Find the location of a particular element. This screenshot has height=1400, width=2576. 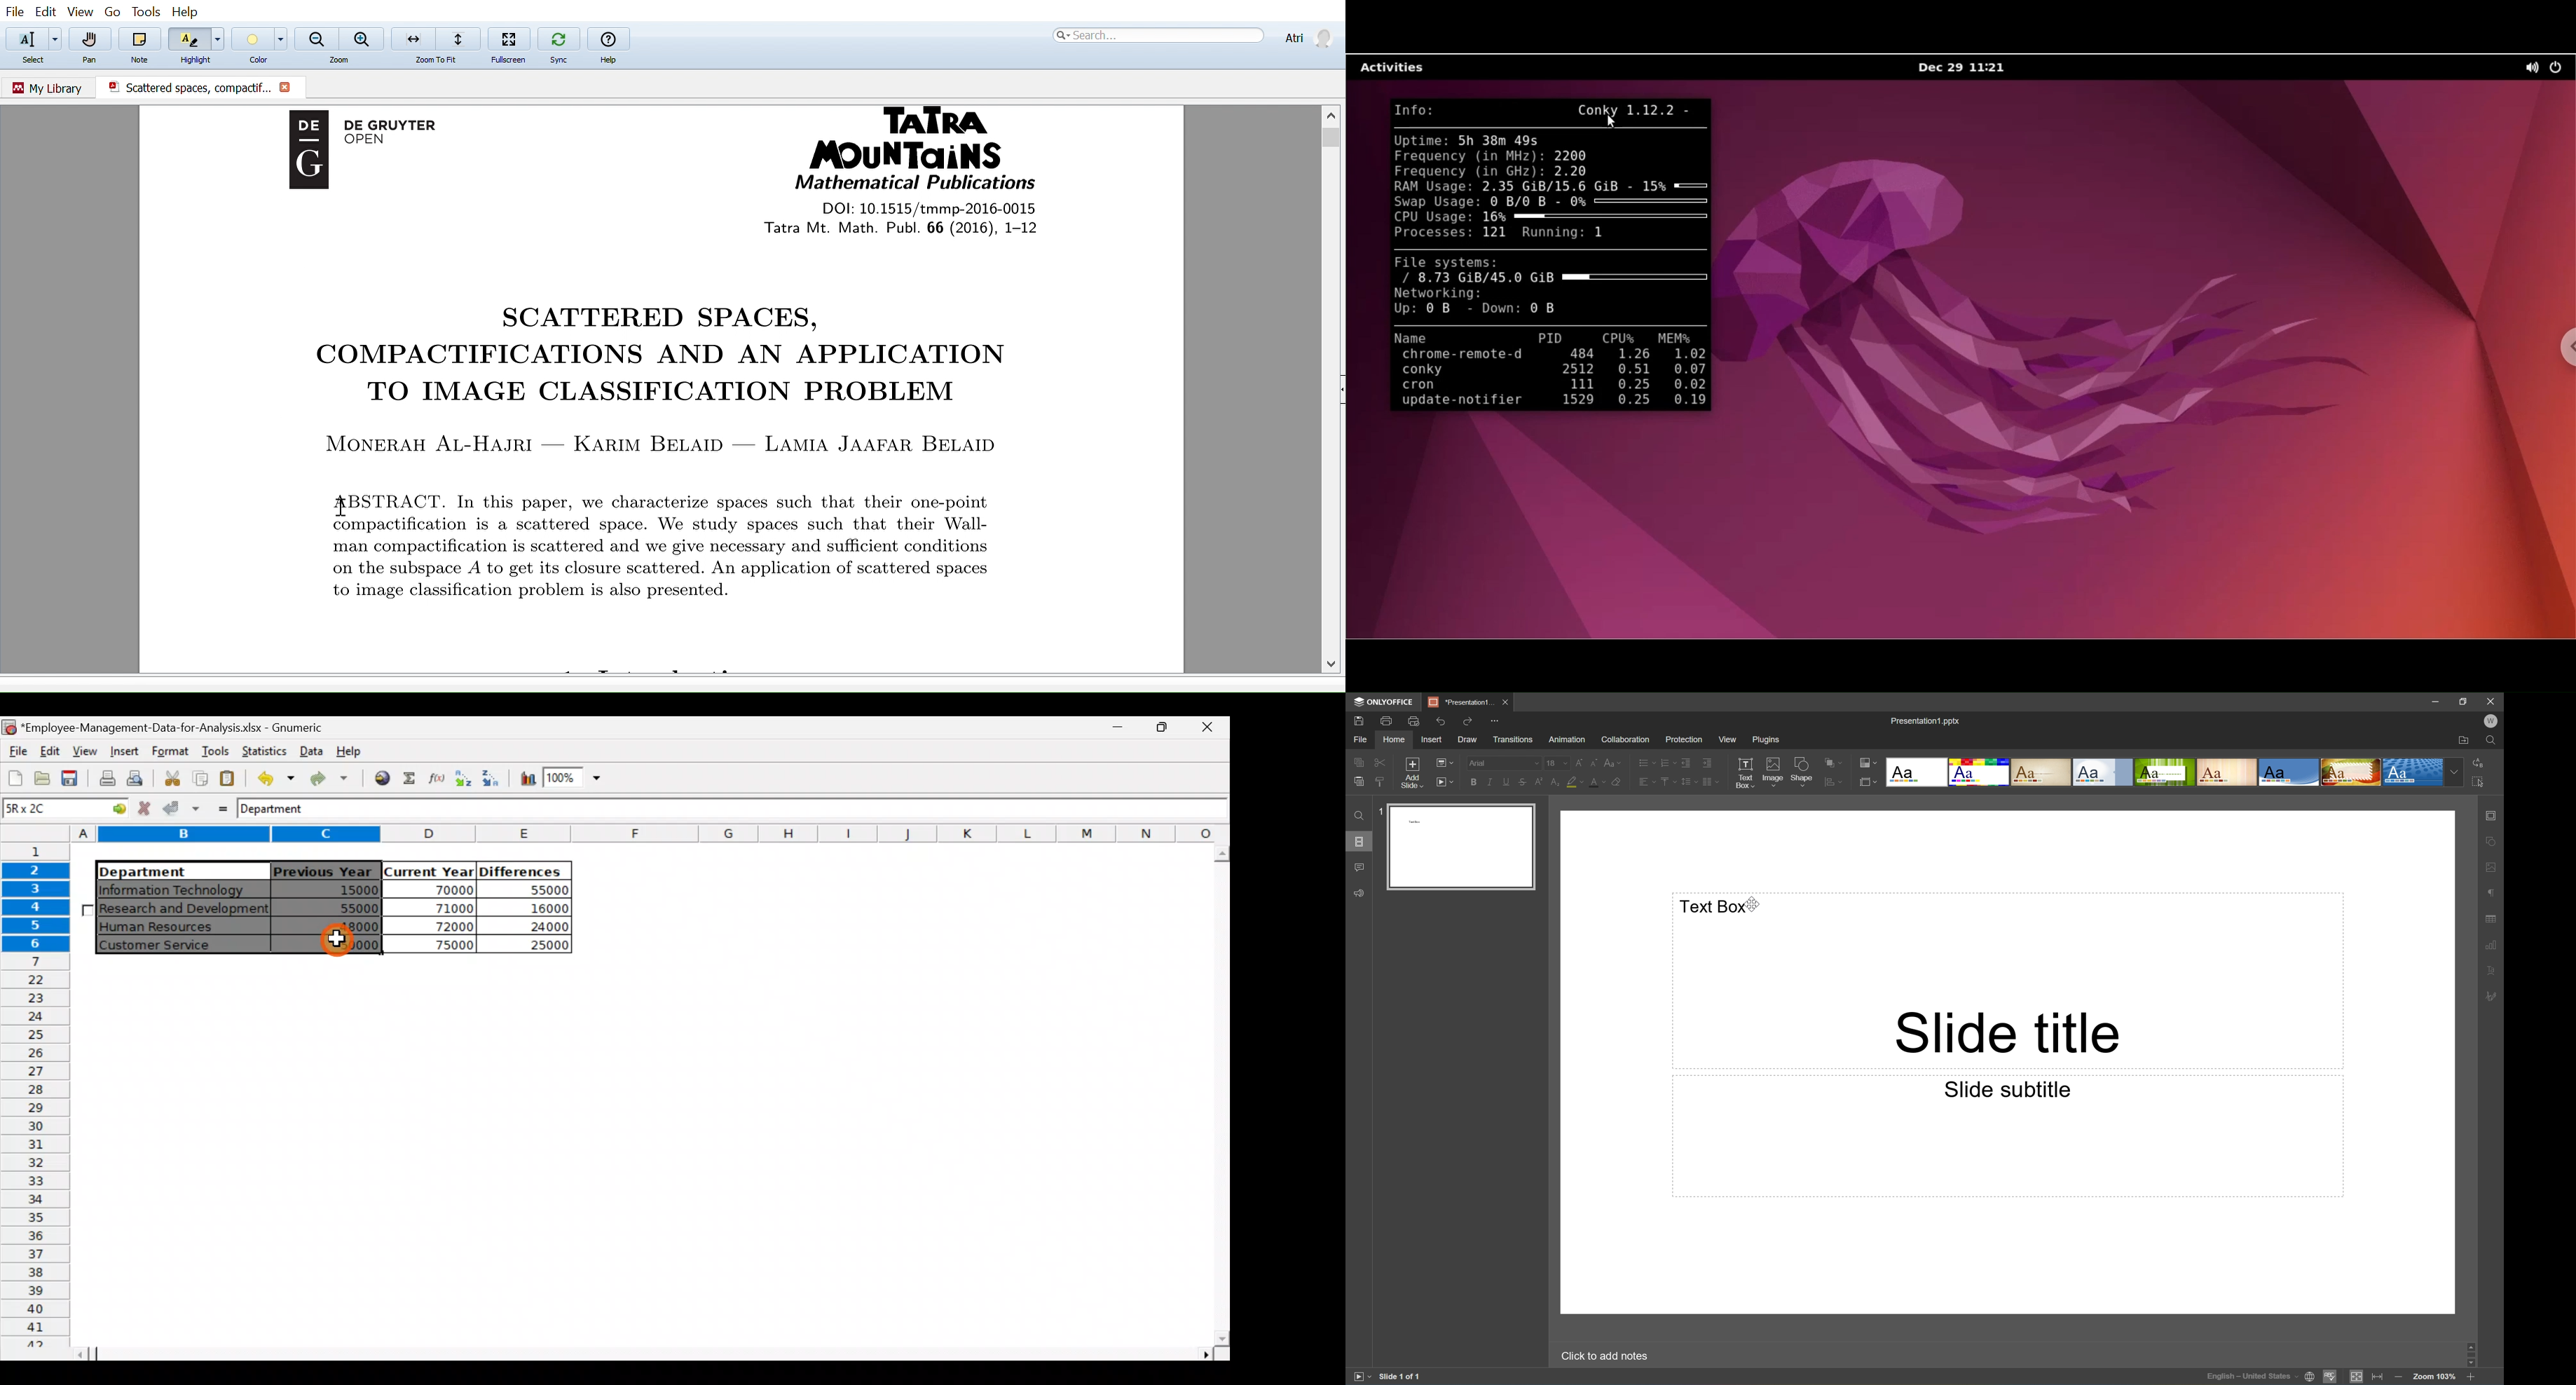

Insert is located at coordinates (123, 750).